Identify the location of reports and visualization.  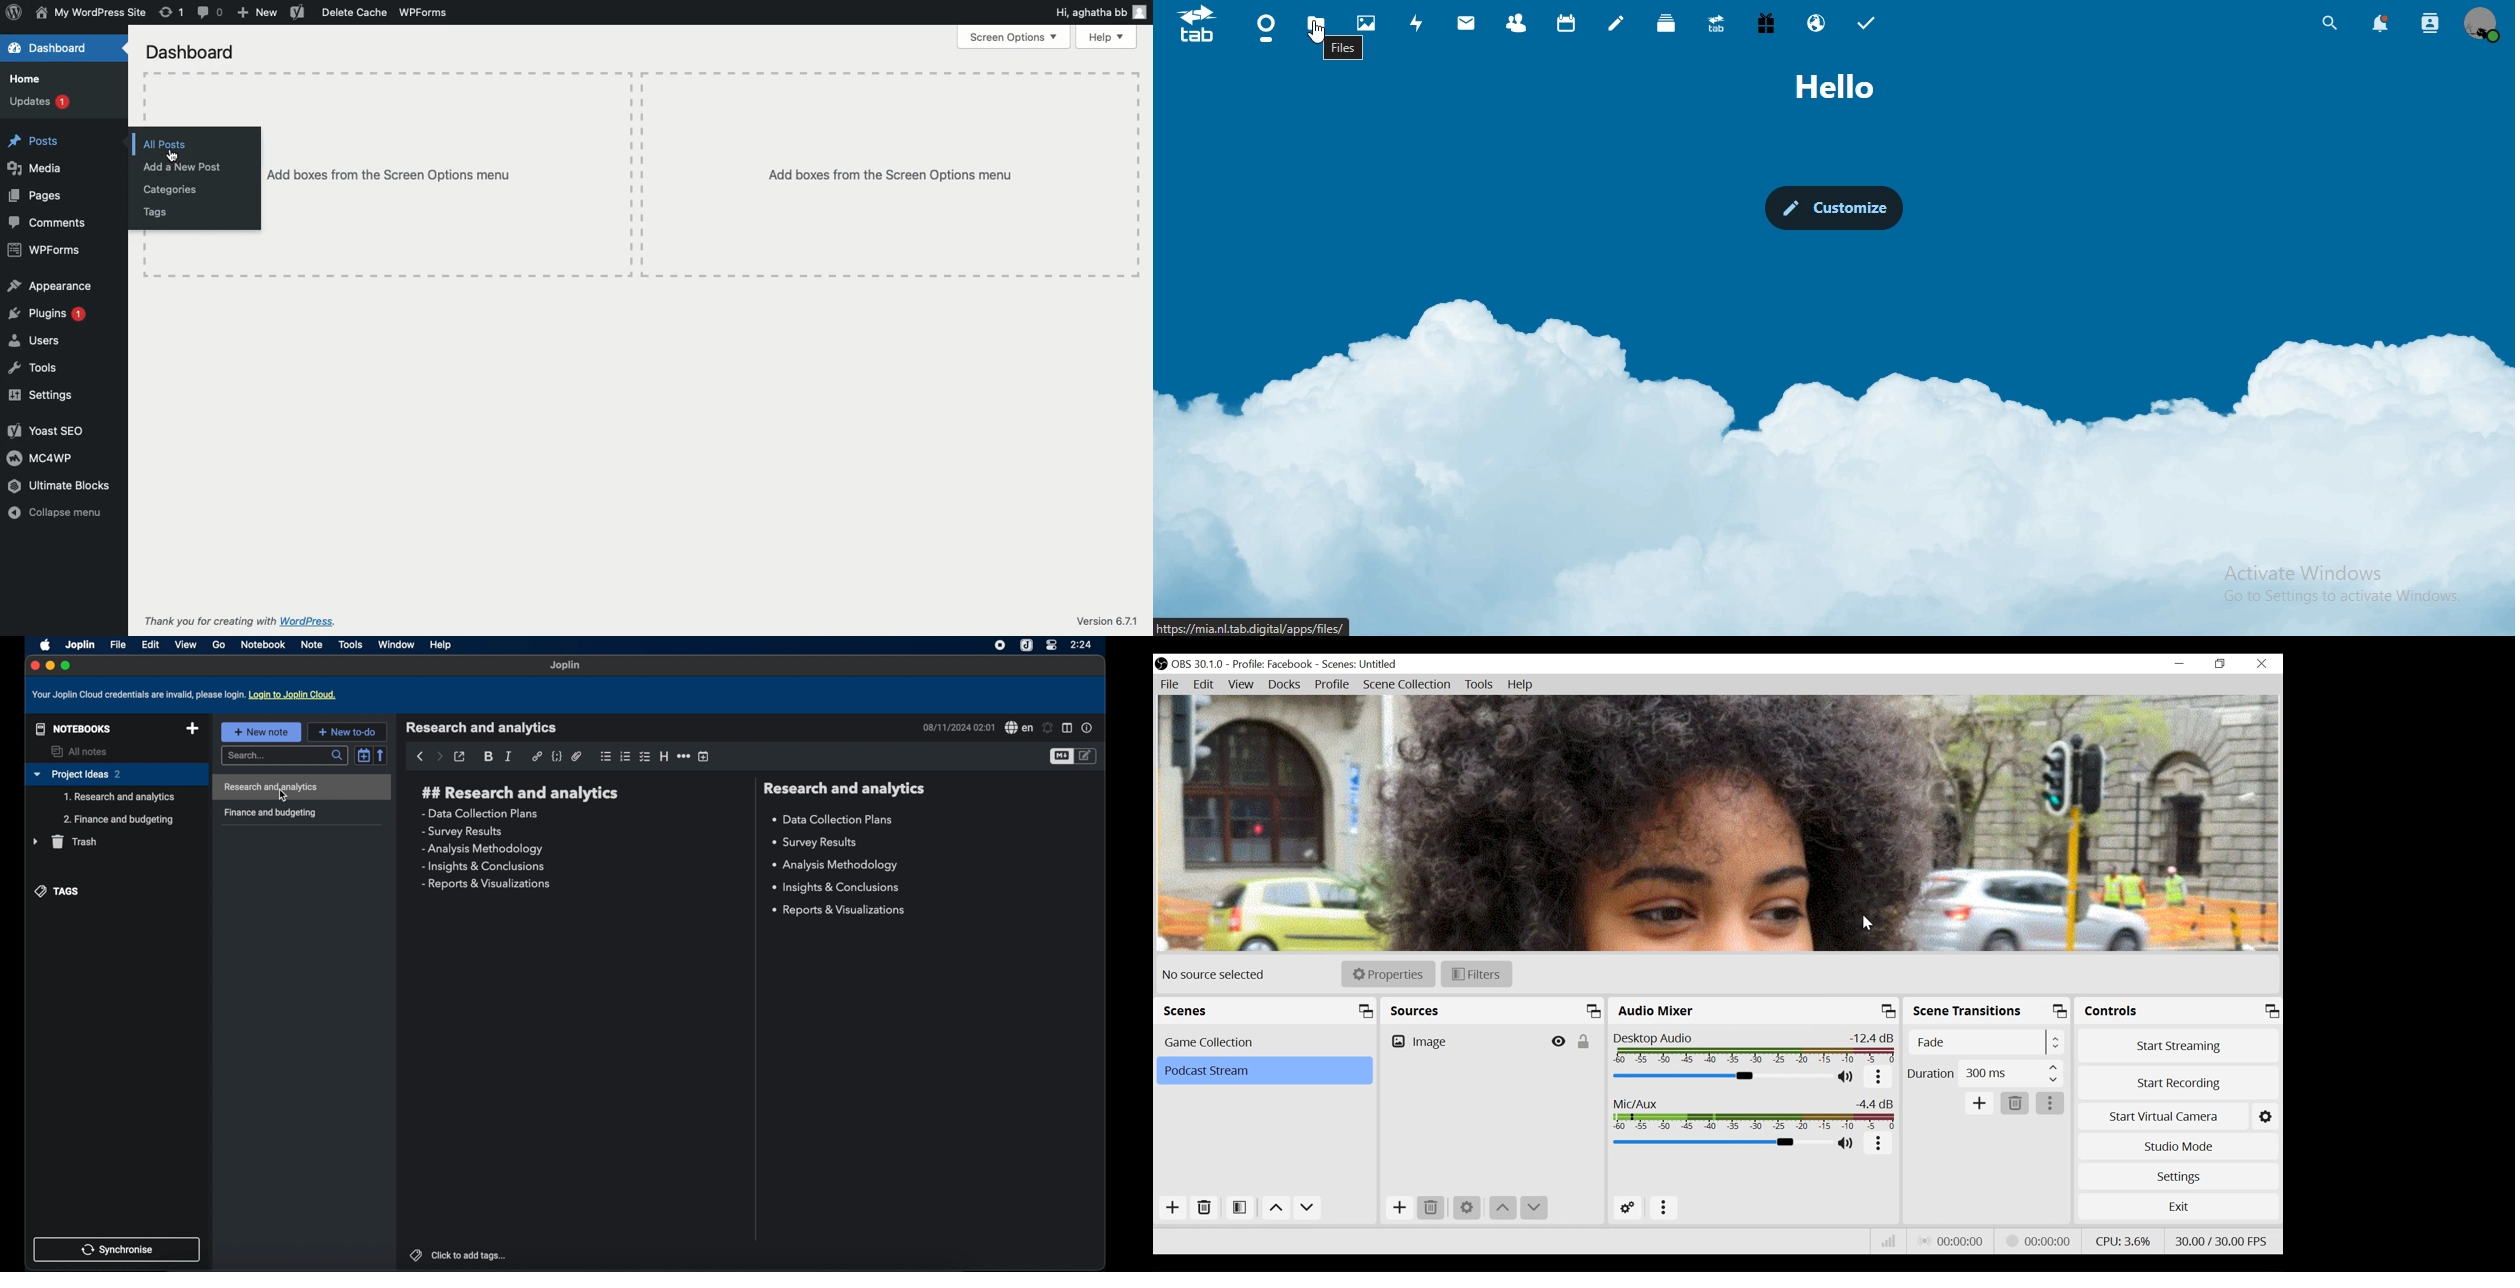
(841, 910).